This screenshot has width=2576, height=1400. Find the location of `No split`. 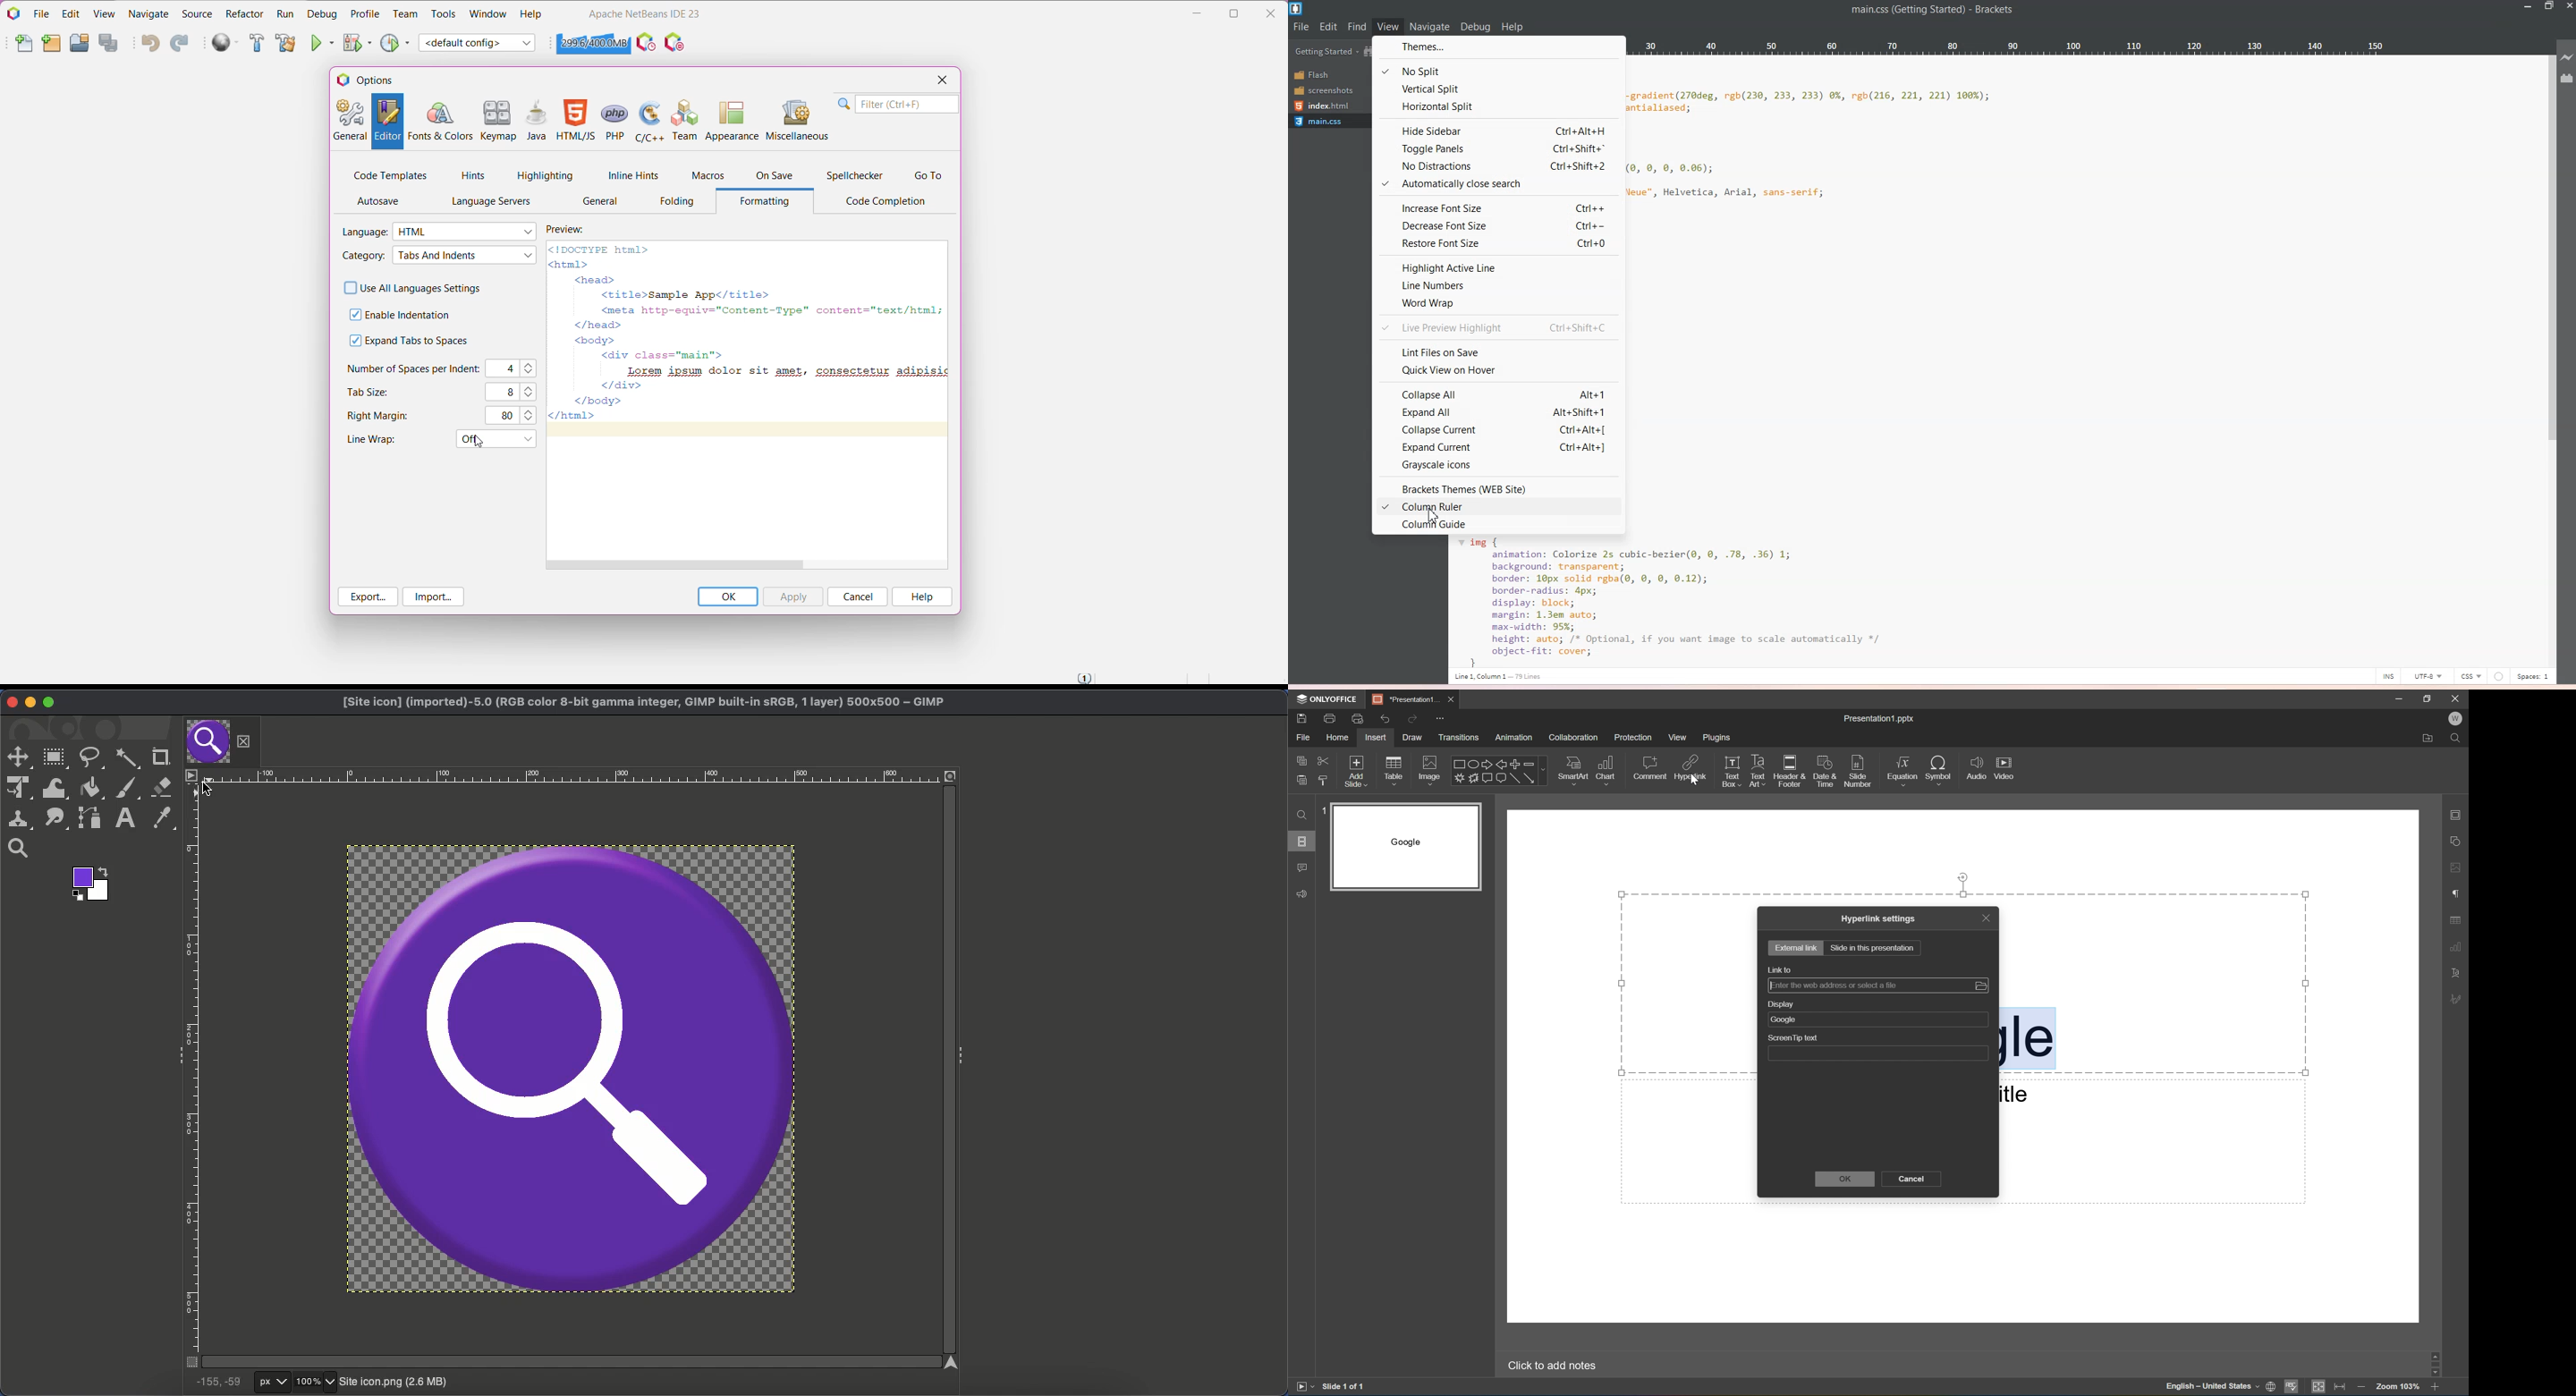

No split is located at coordinates (1499, 68).